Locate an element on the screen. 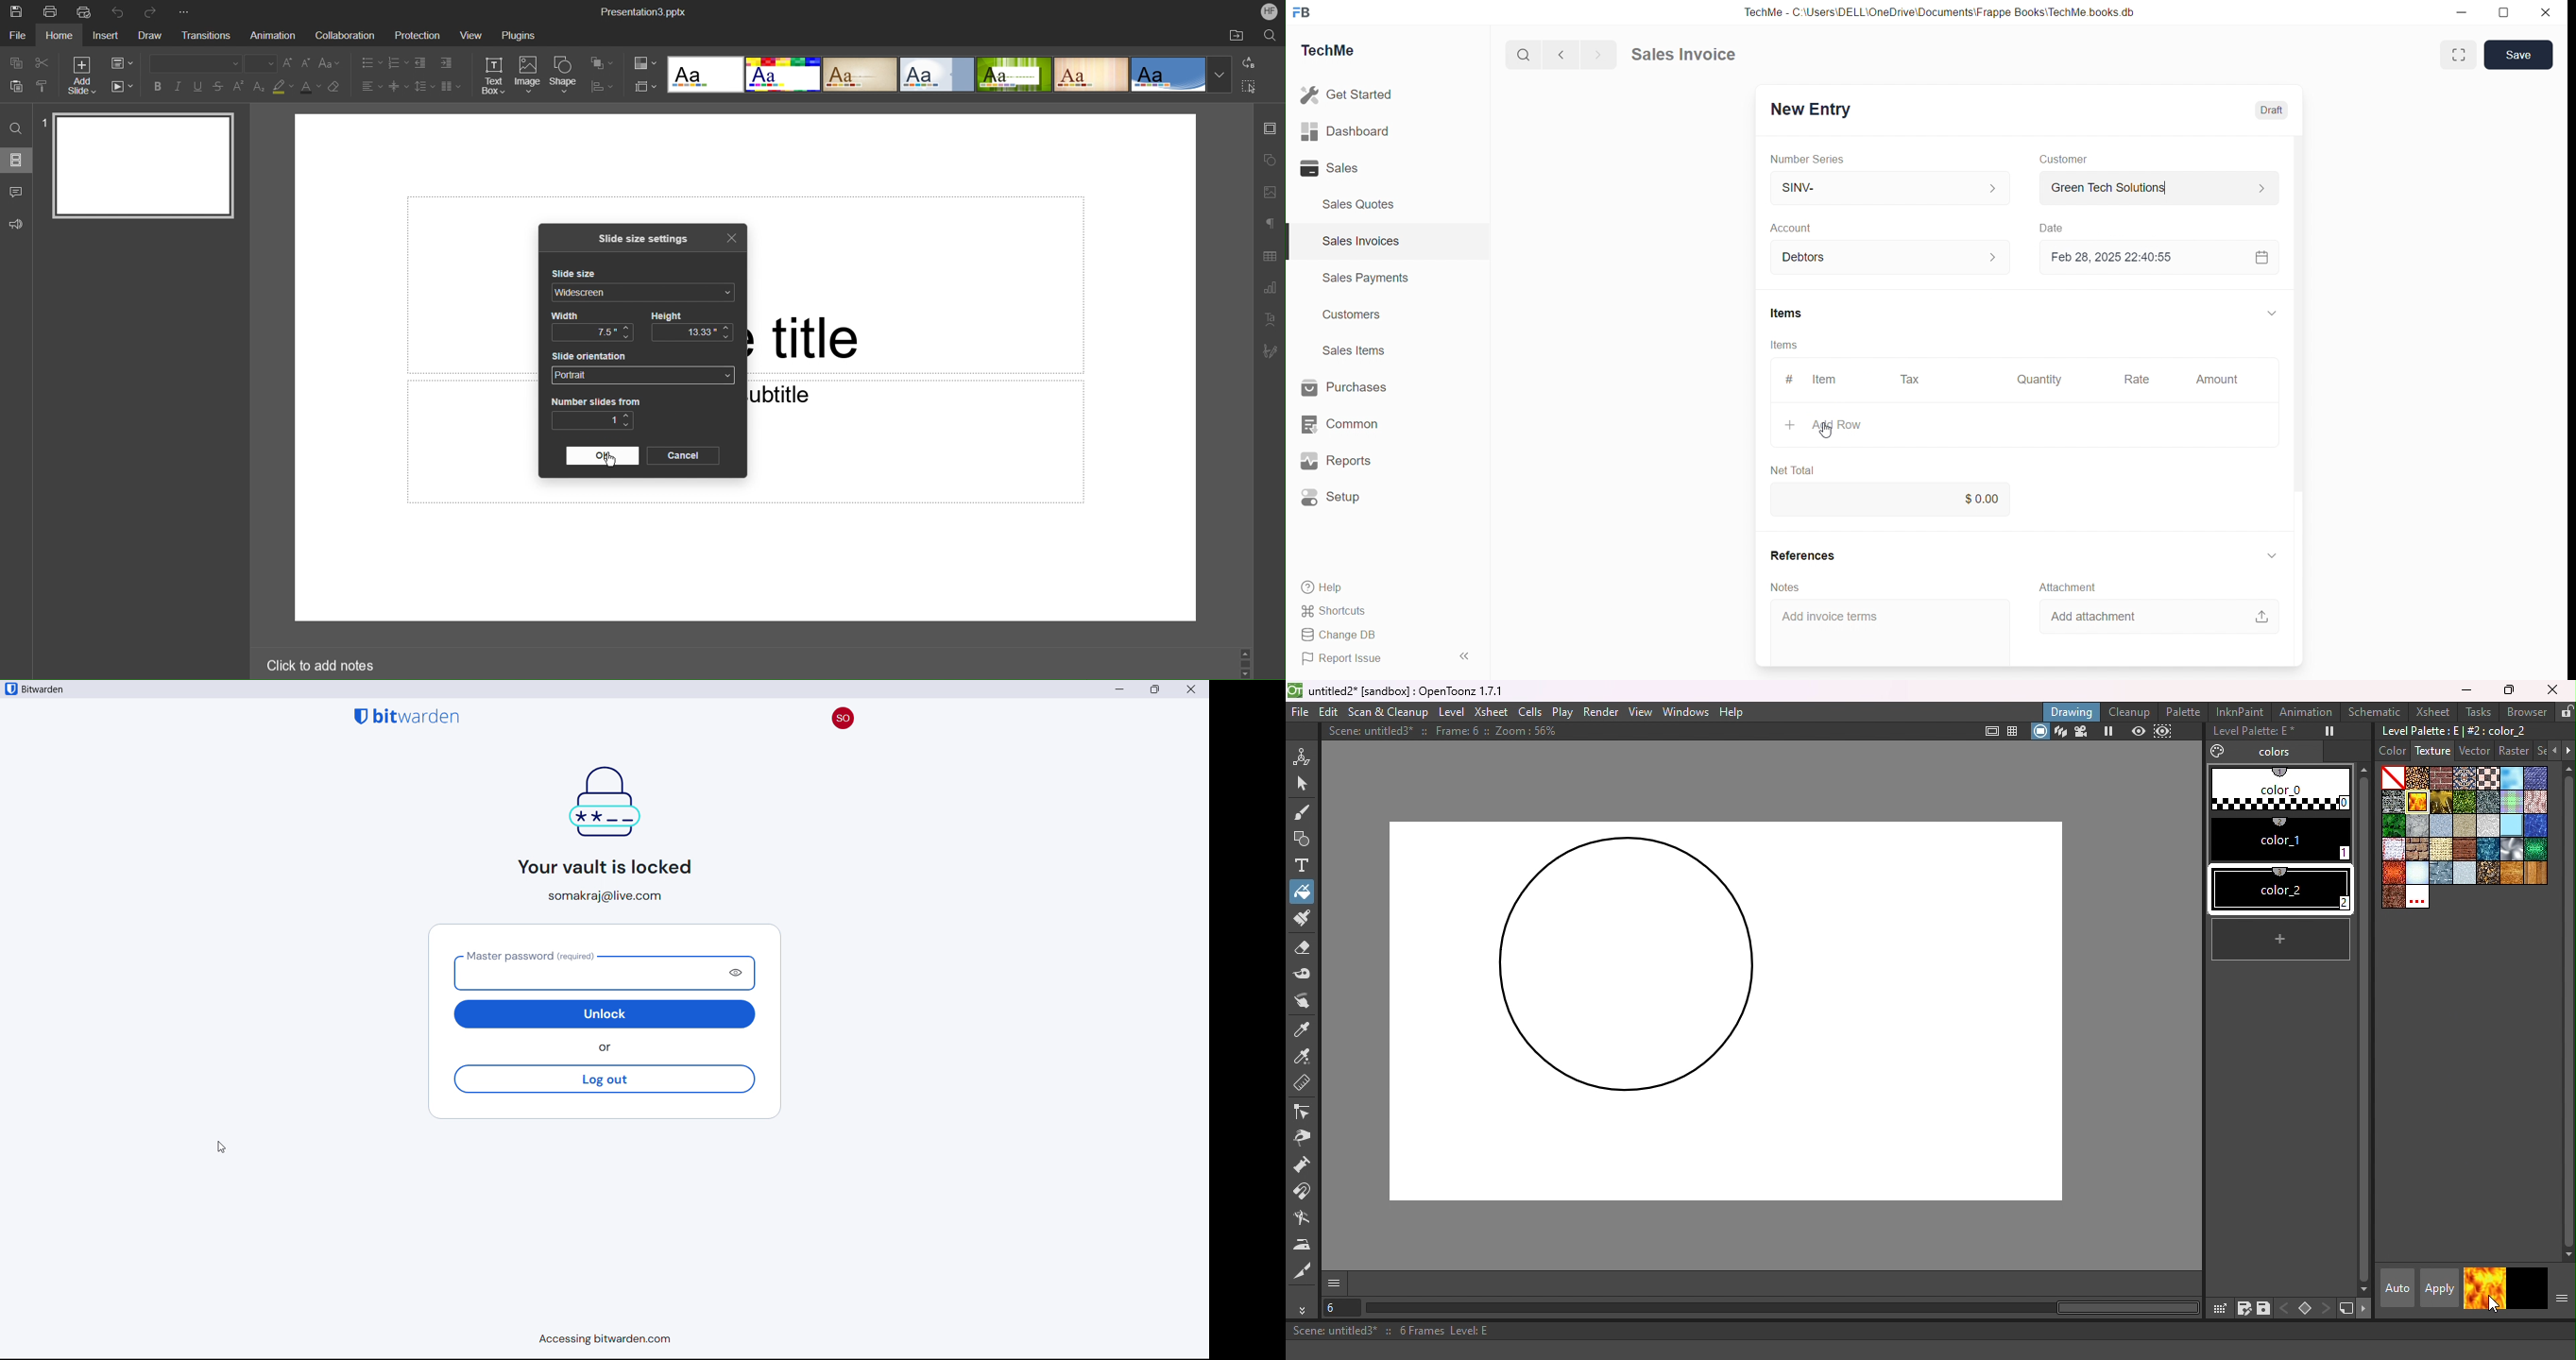  Tax is located at coordinates (1910, 380).